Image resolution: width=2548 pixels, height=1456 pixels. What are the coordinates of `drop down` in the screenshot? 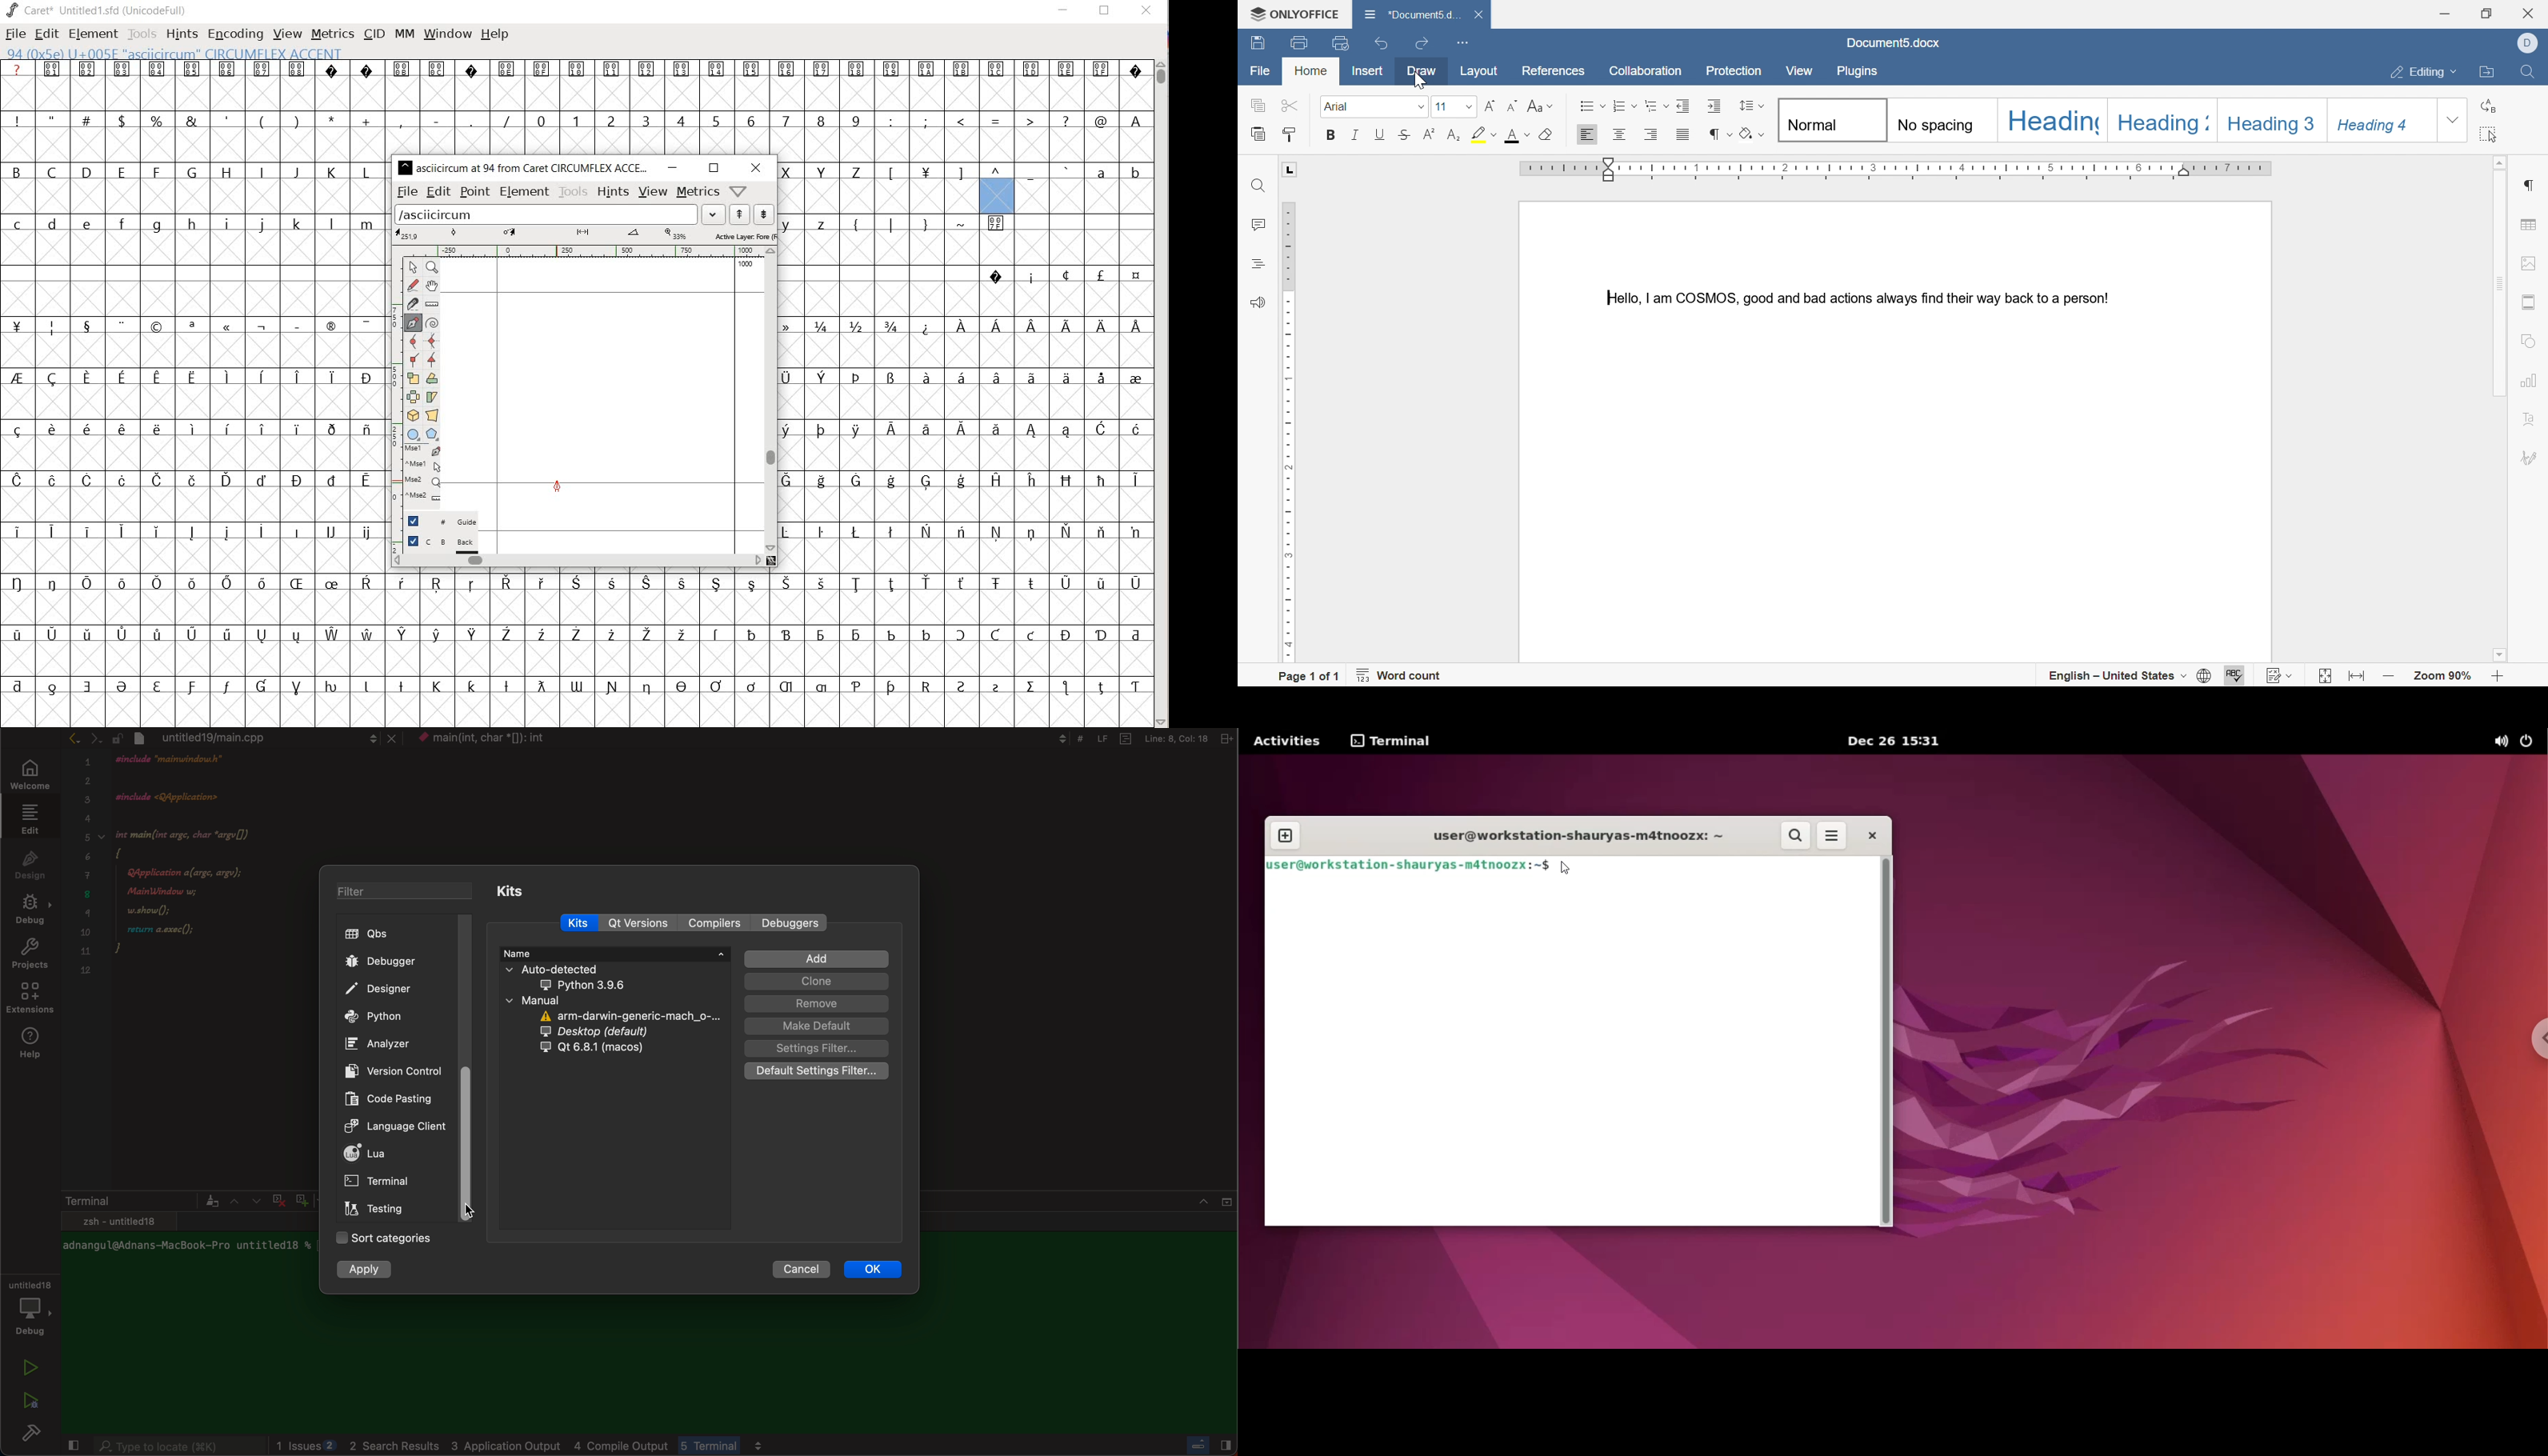 It's located at (2456, 121).